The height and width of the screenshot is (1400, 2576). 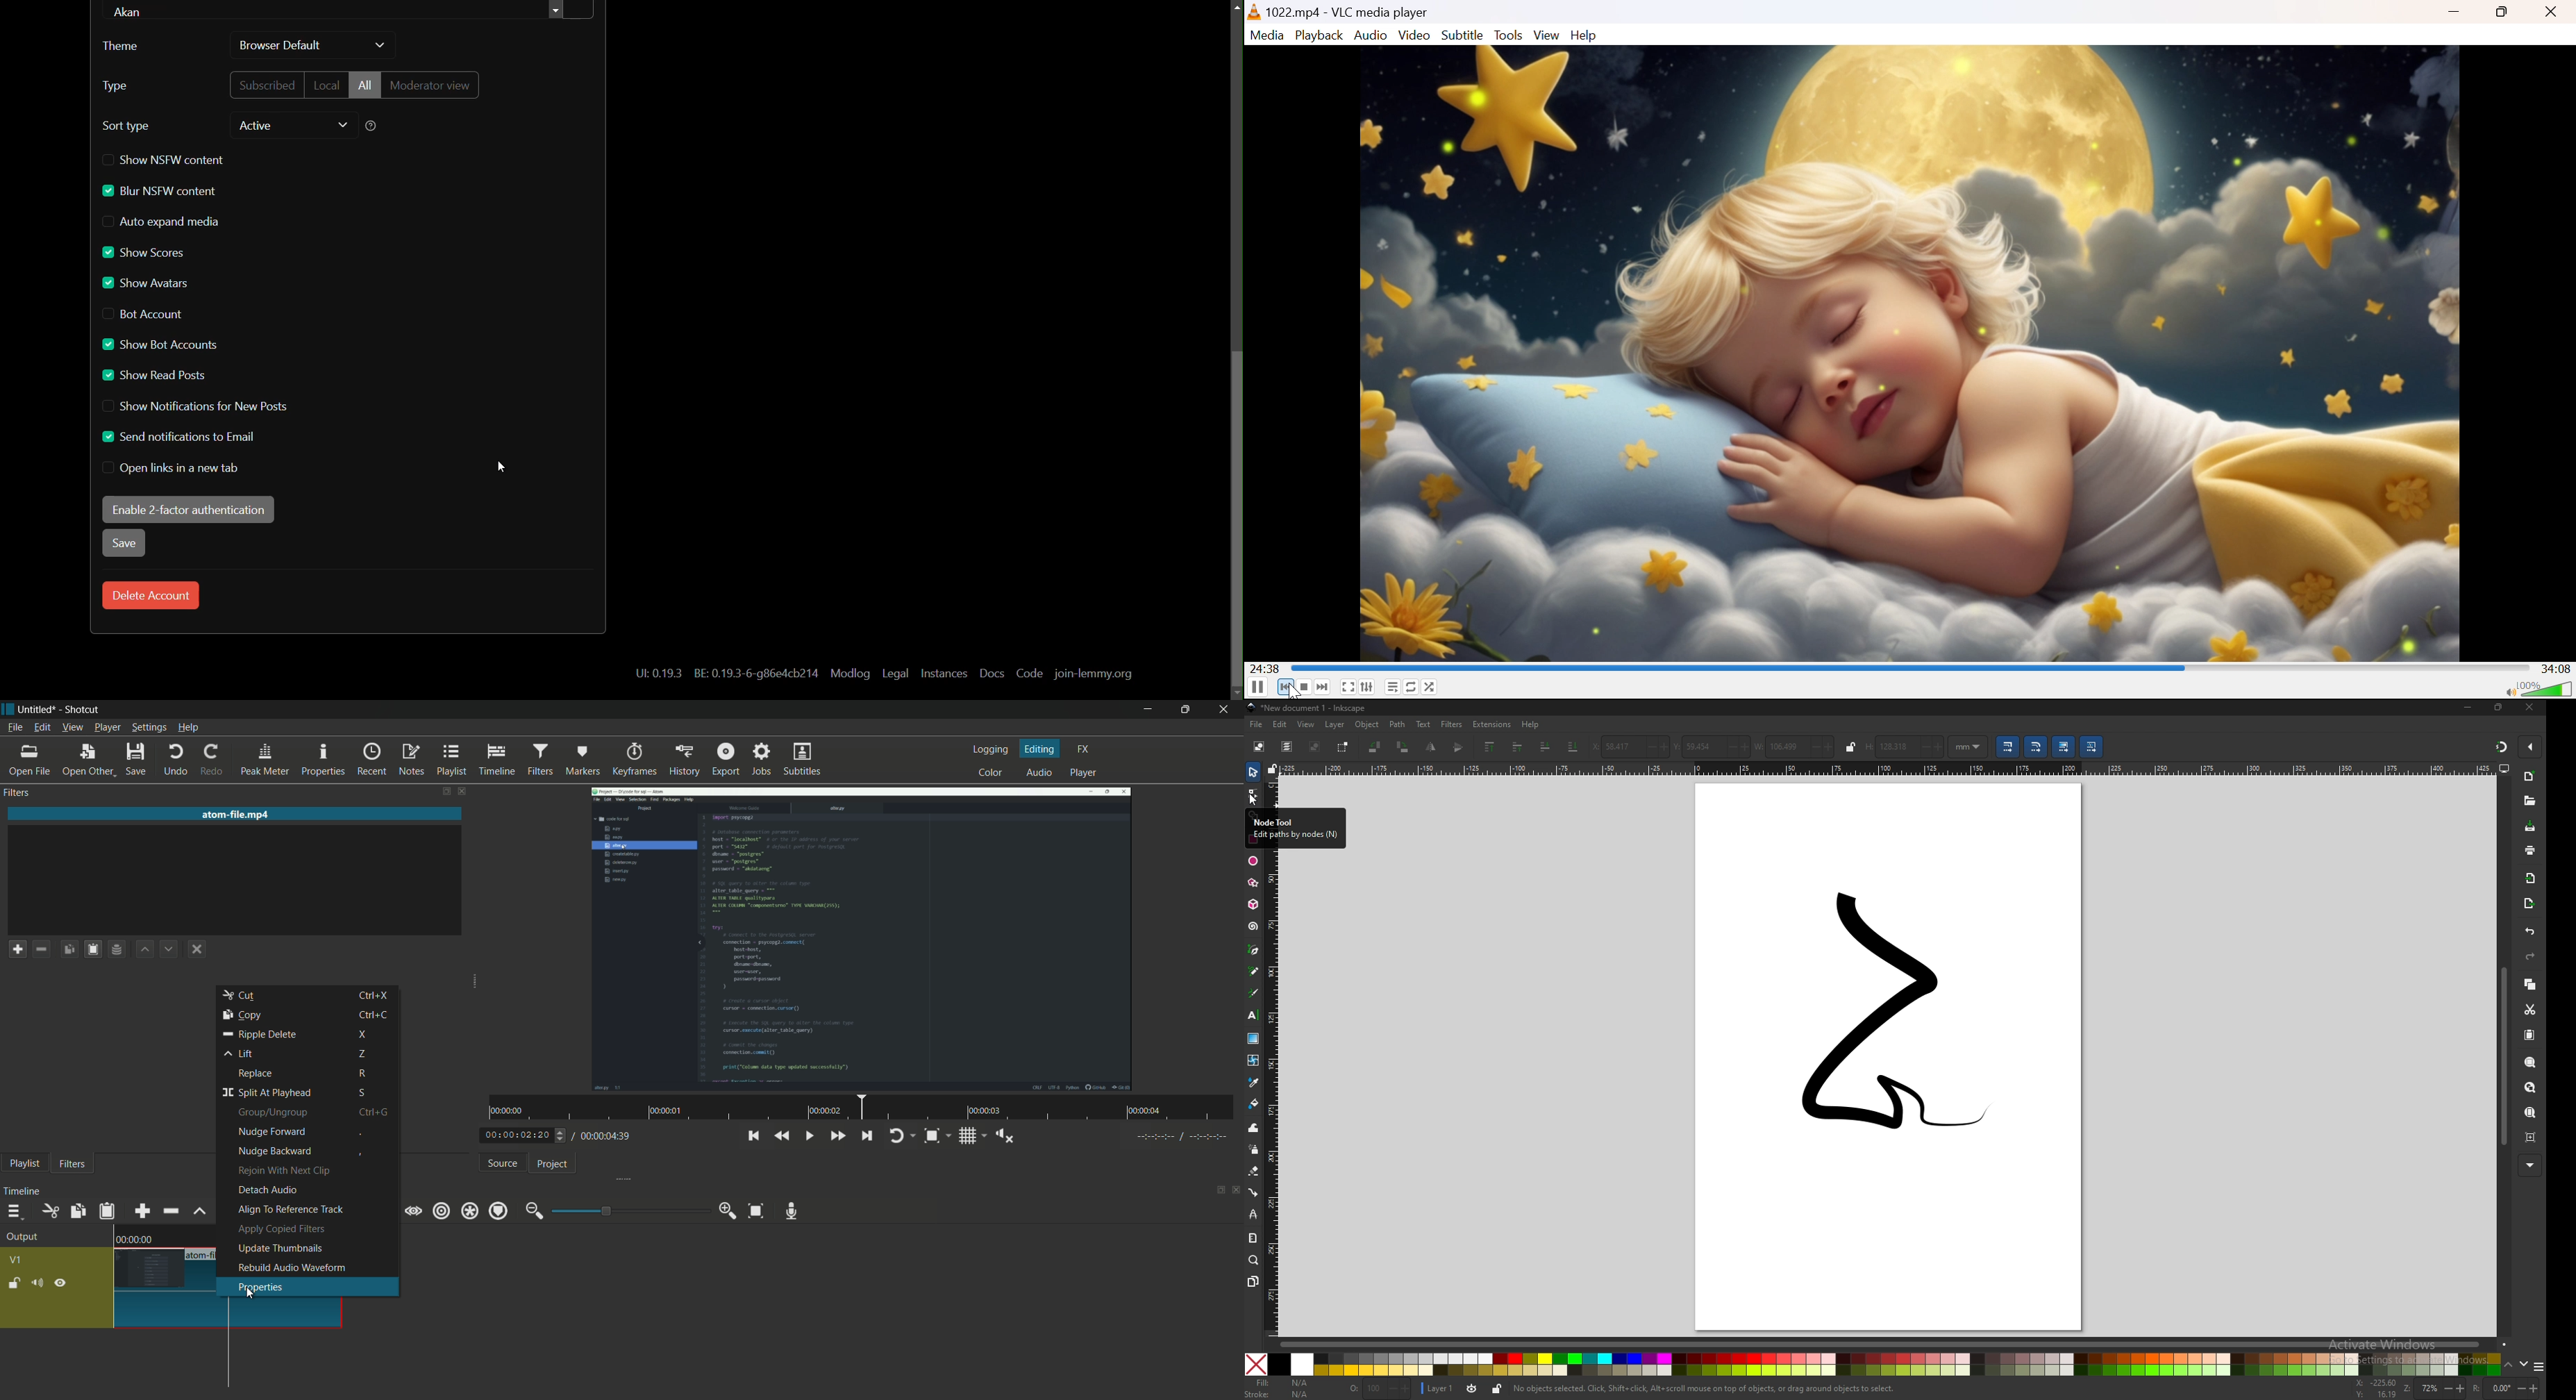 I want to click on deselect the filter, so click(x=196, y=948).